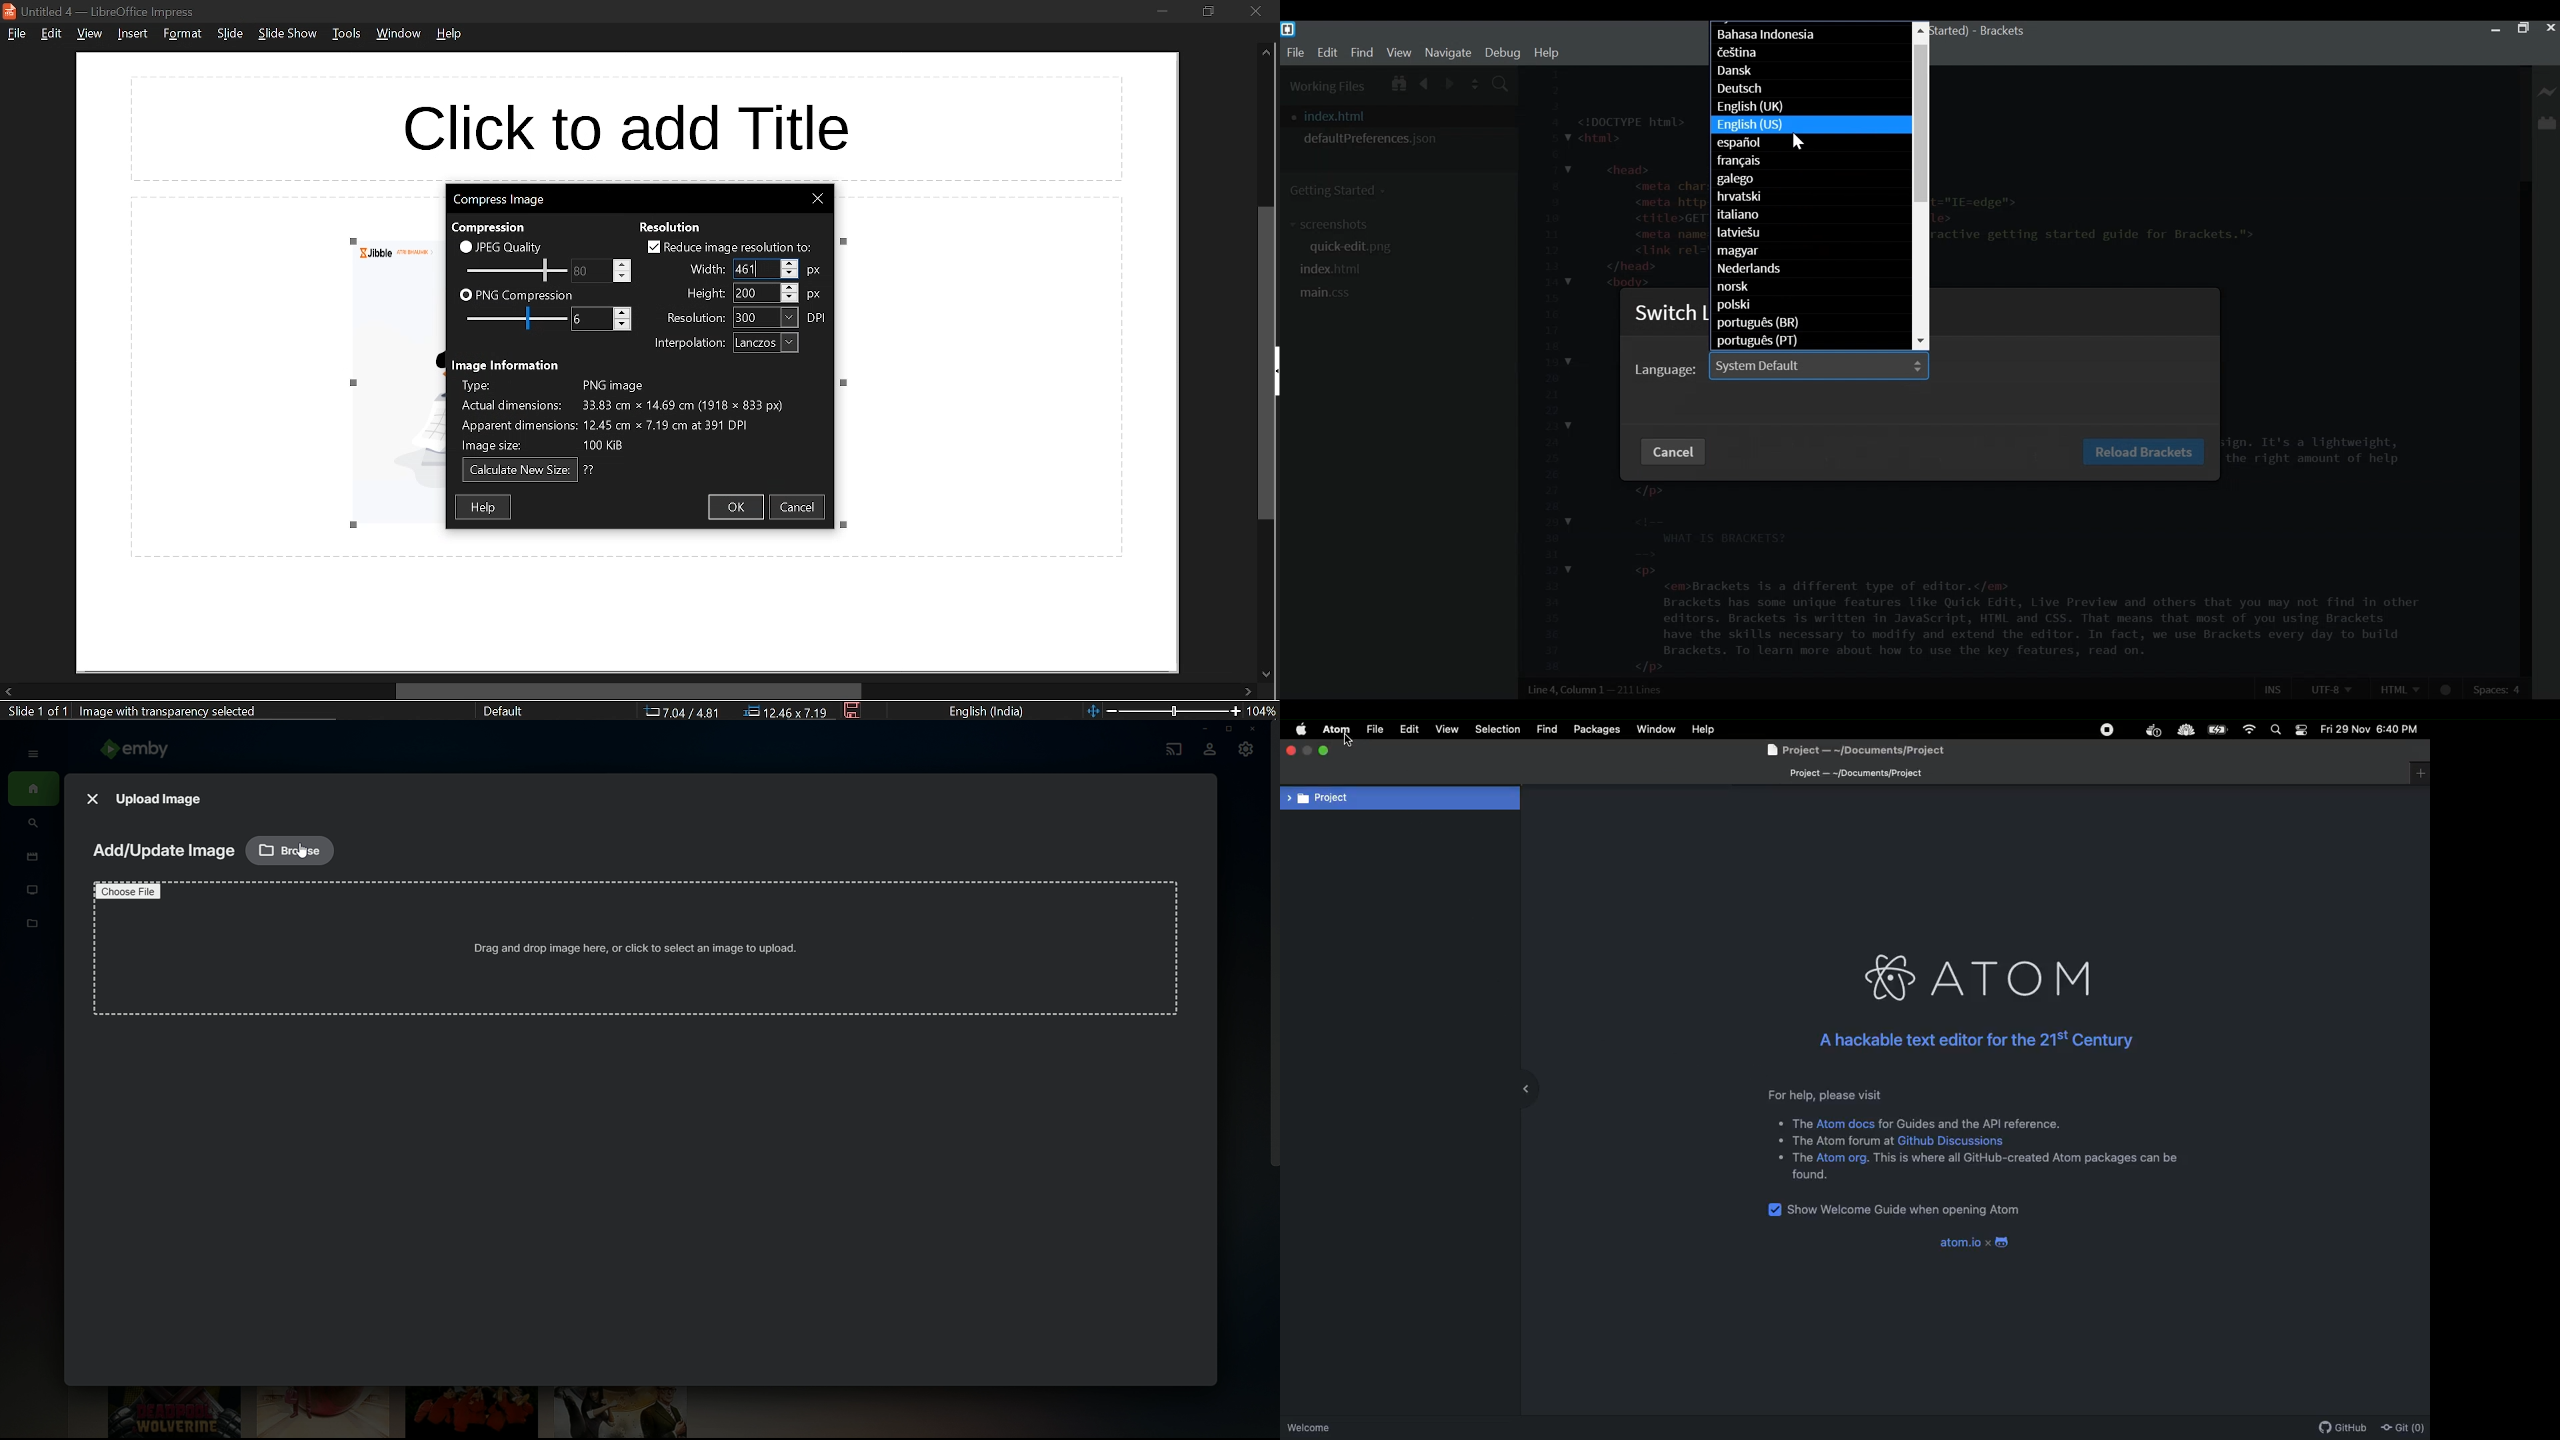  I want to click on index.html, so click(1333, 269).